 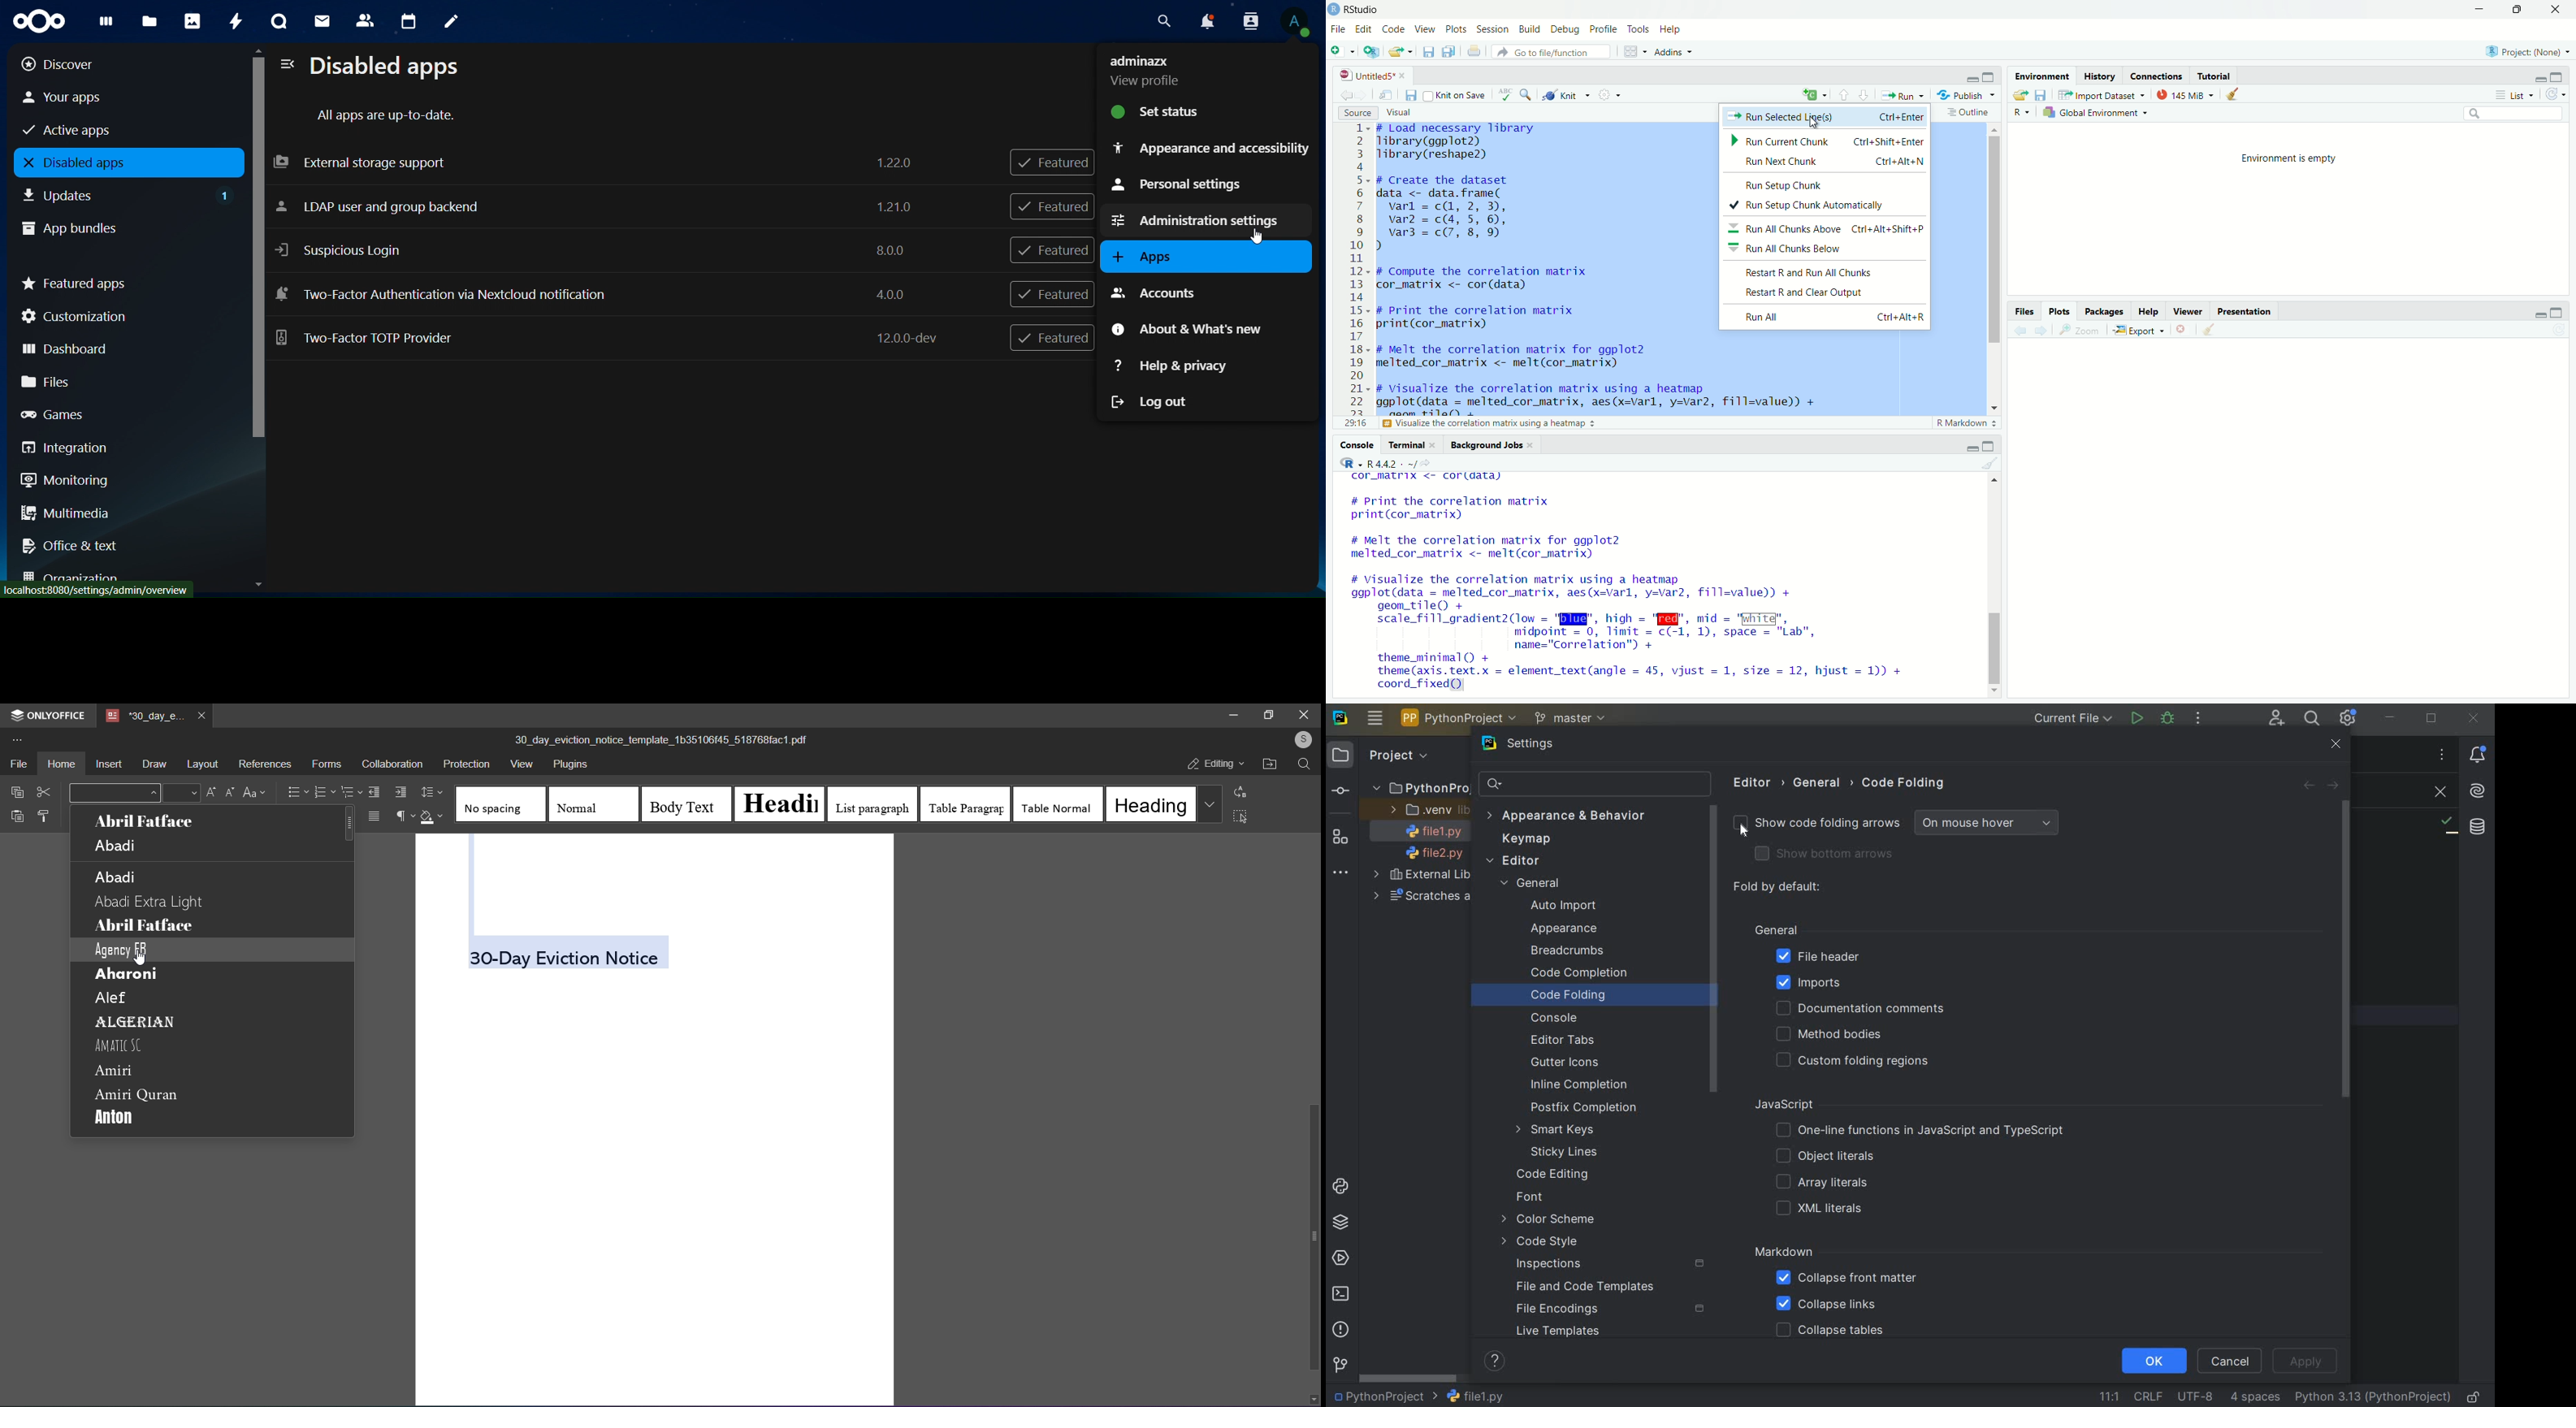 What do you see at coordinates (1815, 96) in the screenshot?
I see `language select` at bounding box center [1815, 96].